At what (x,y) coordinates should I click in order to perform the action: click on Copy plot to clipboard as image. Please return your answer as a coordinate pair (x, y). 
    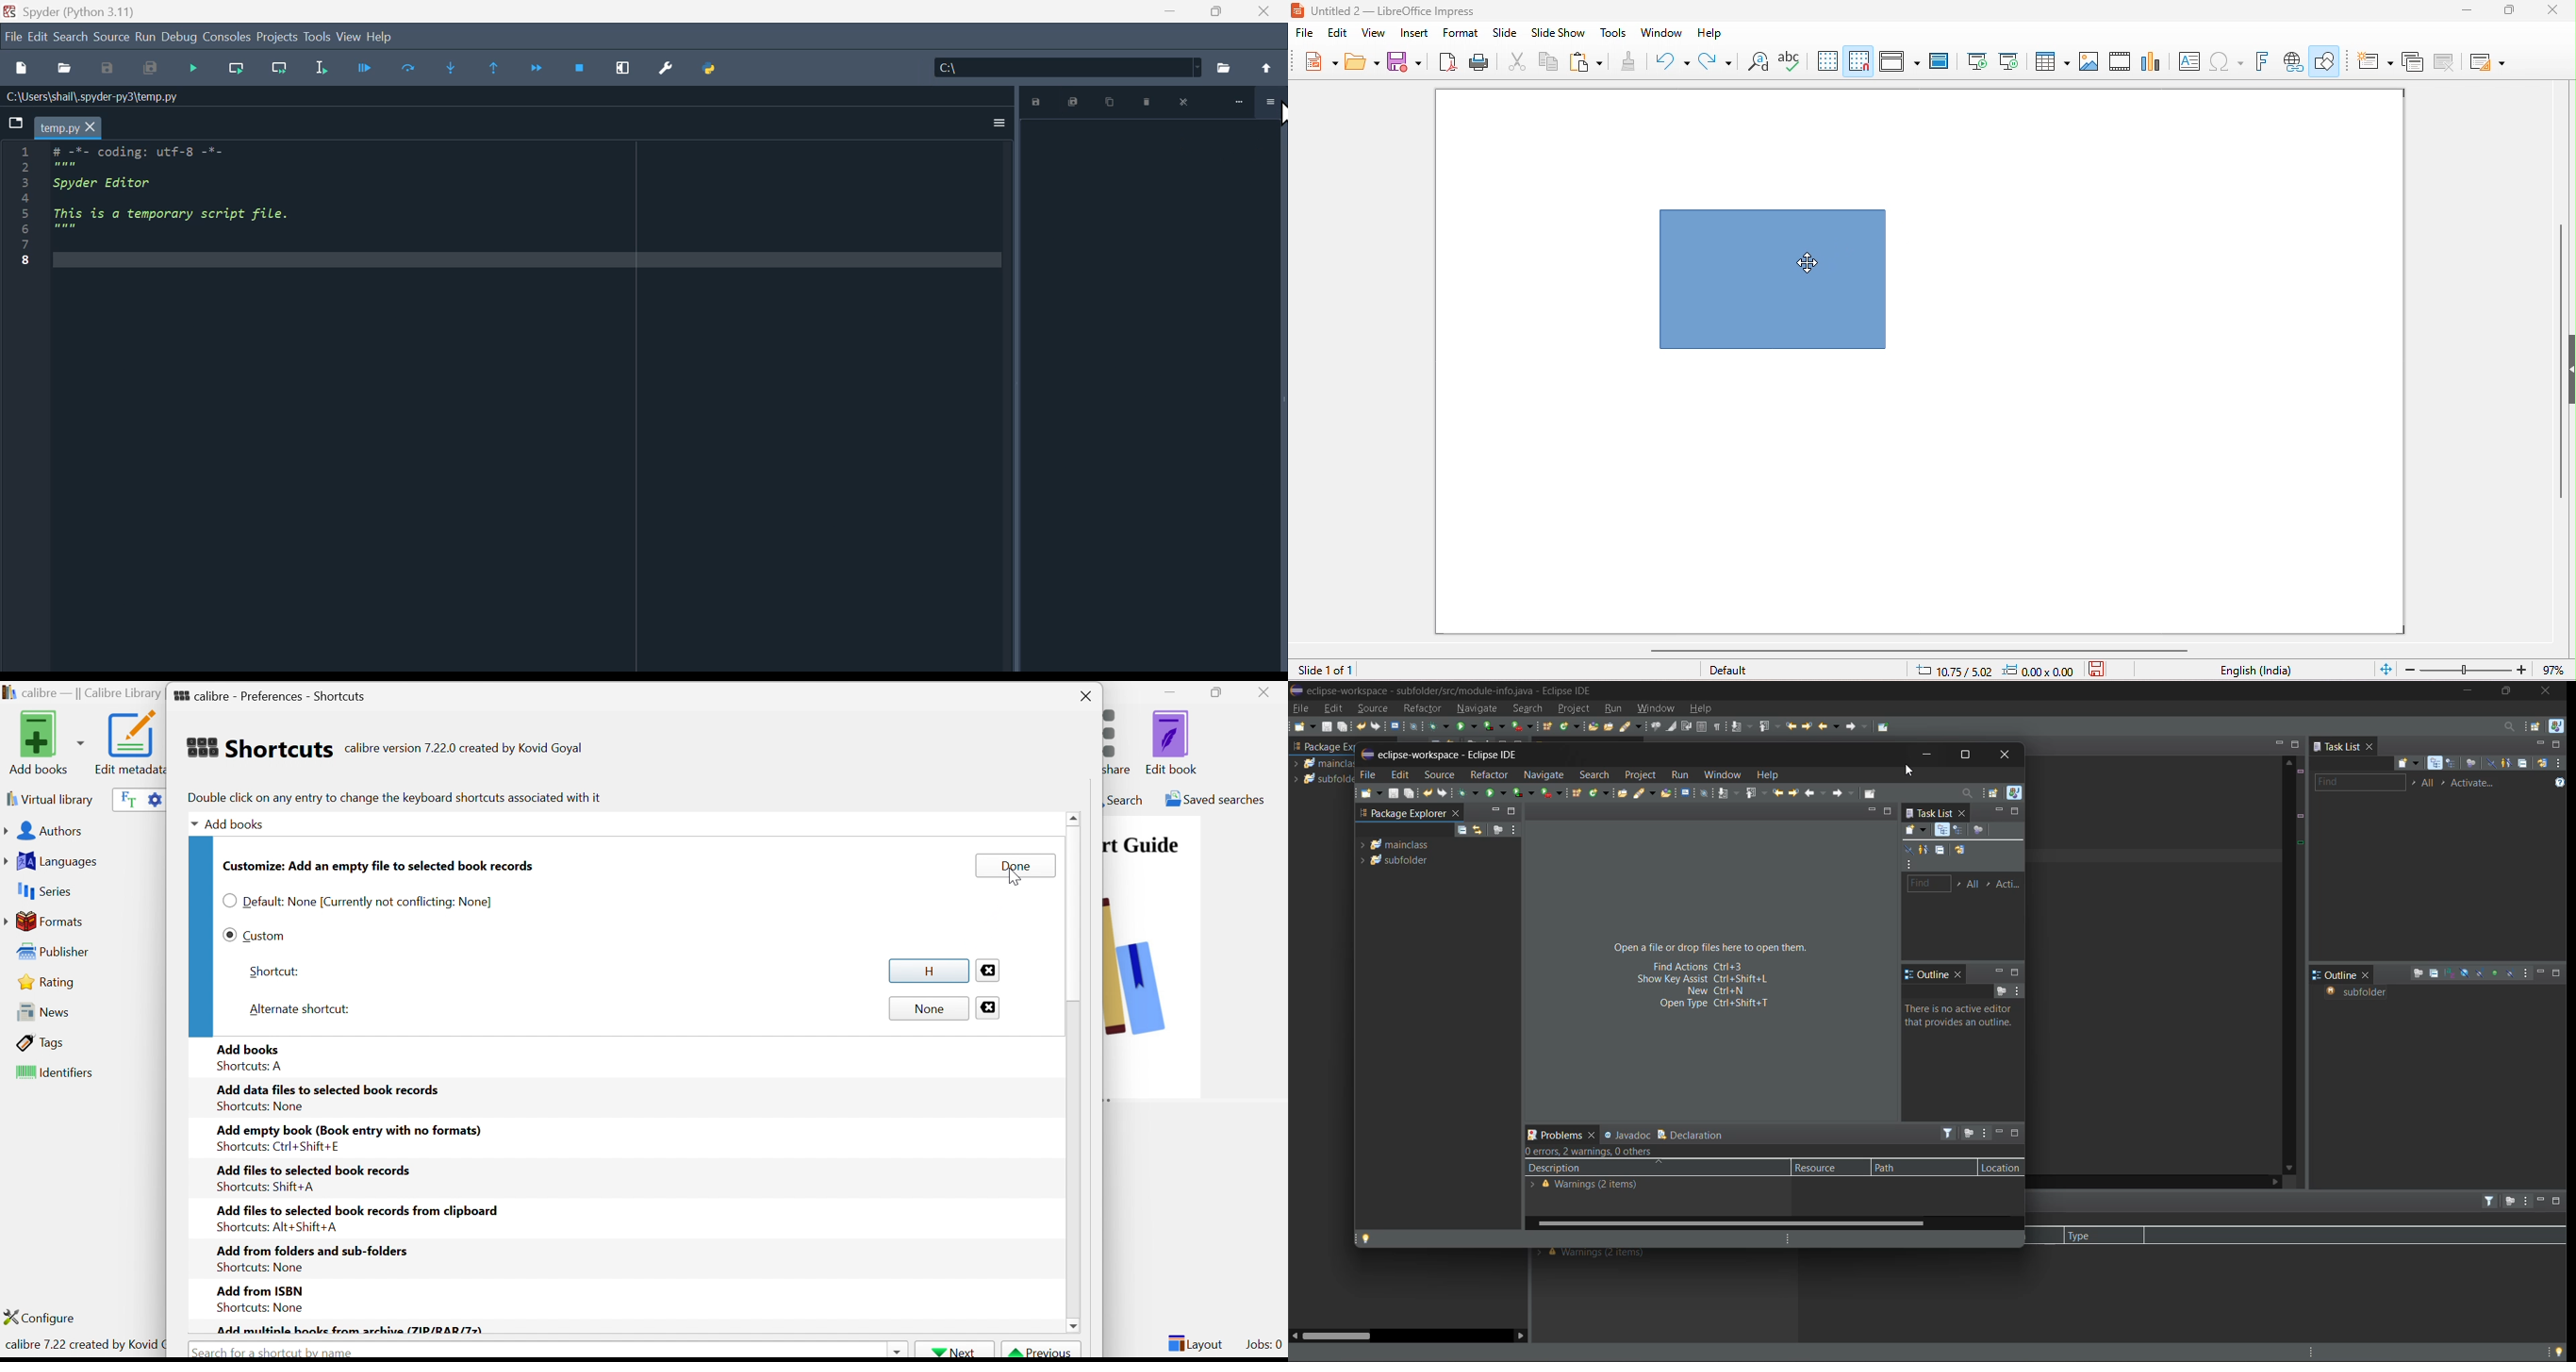
    Looking at the image, I should click on (1108, 101).